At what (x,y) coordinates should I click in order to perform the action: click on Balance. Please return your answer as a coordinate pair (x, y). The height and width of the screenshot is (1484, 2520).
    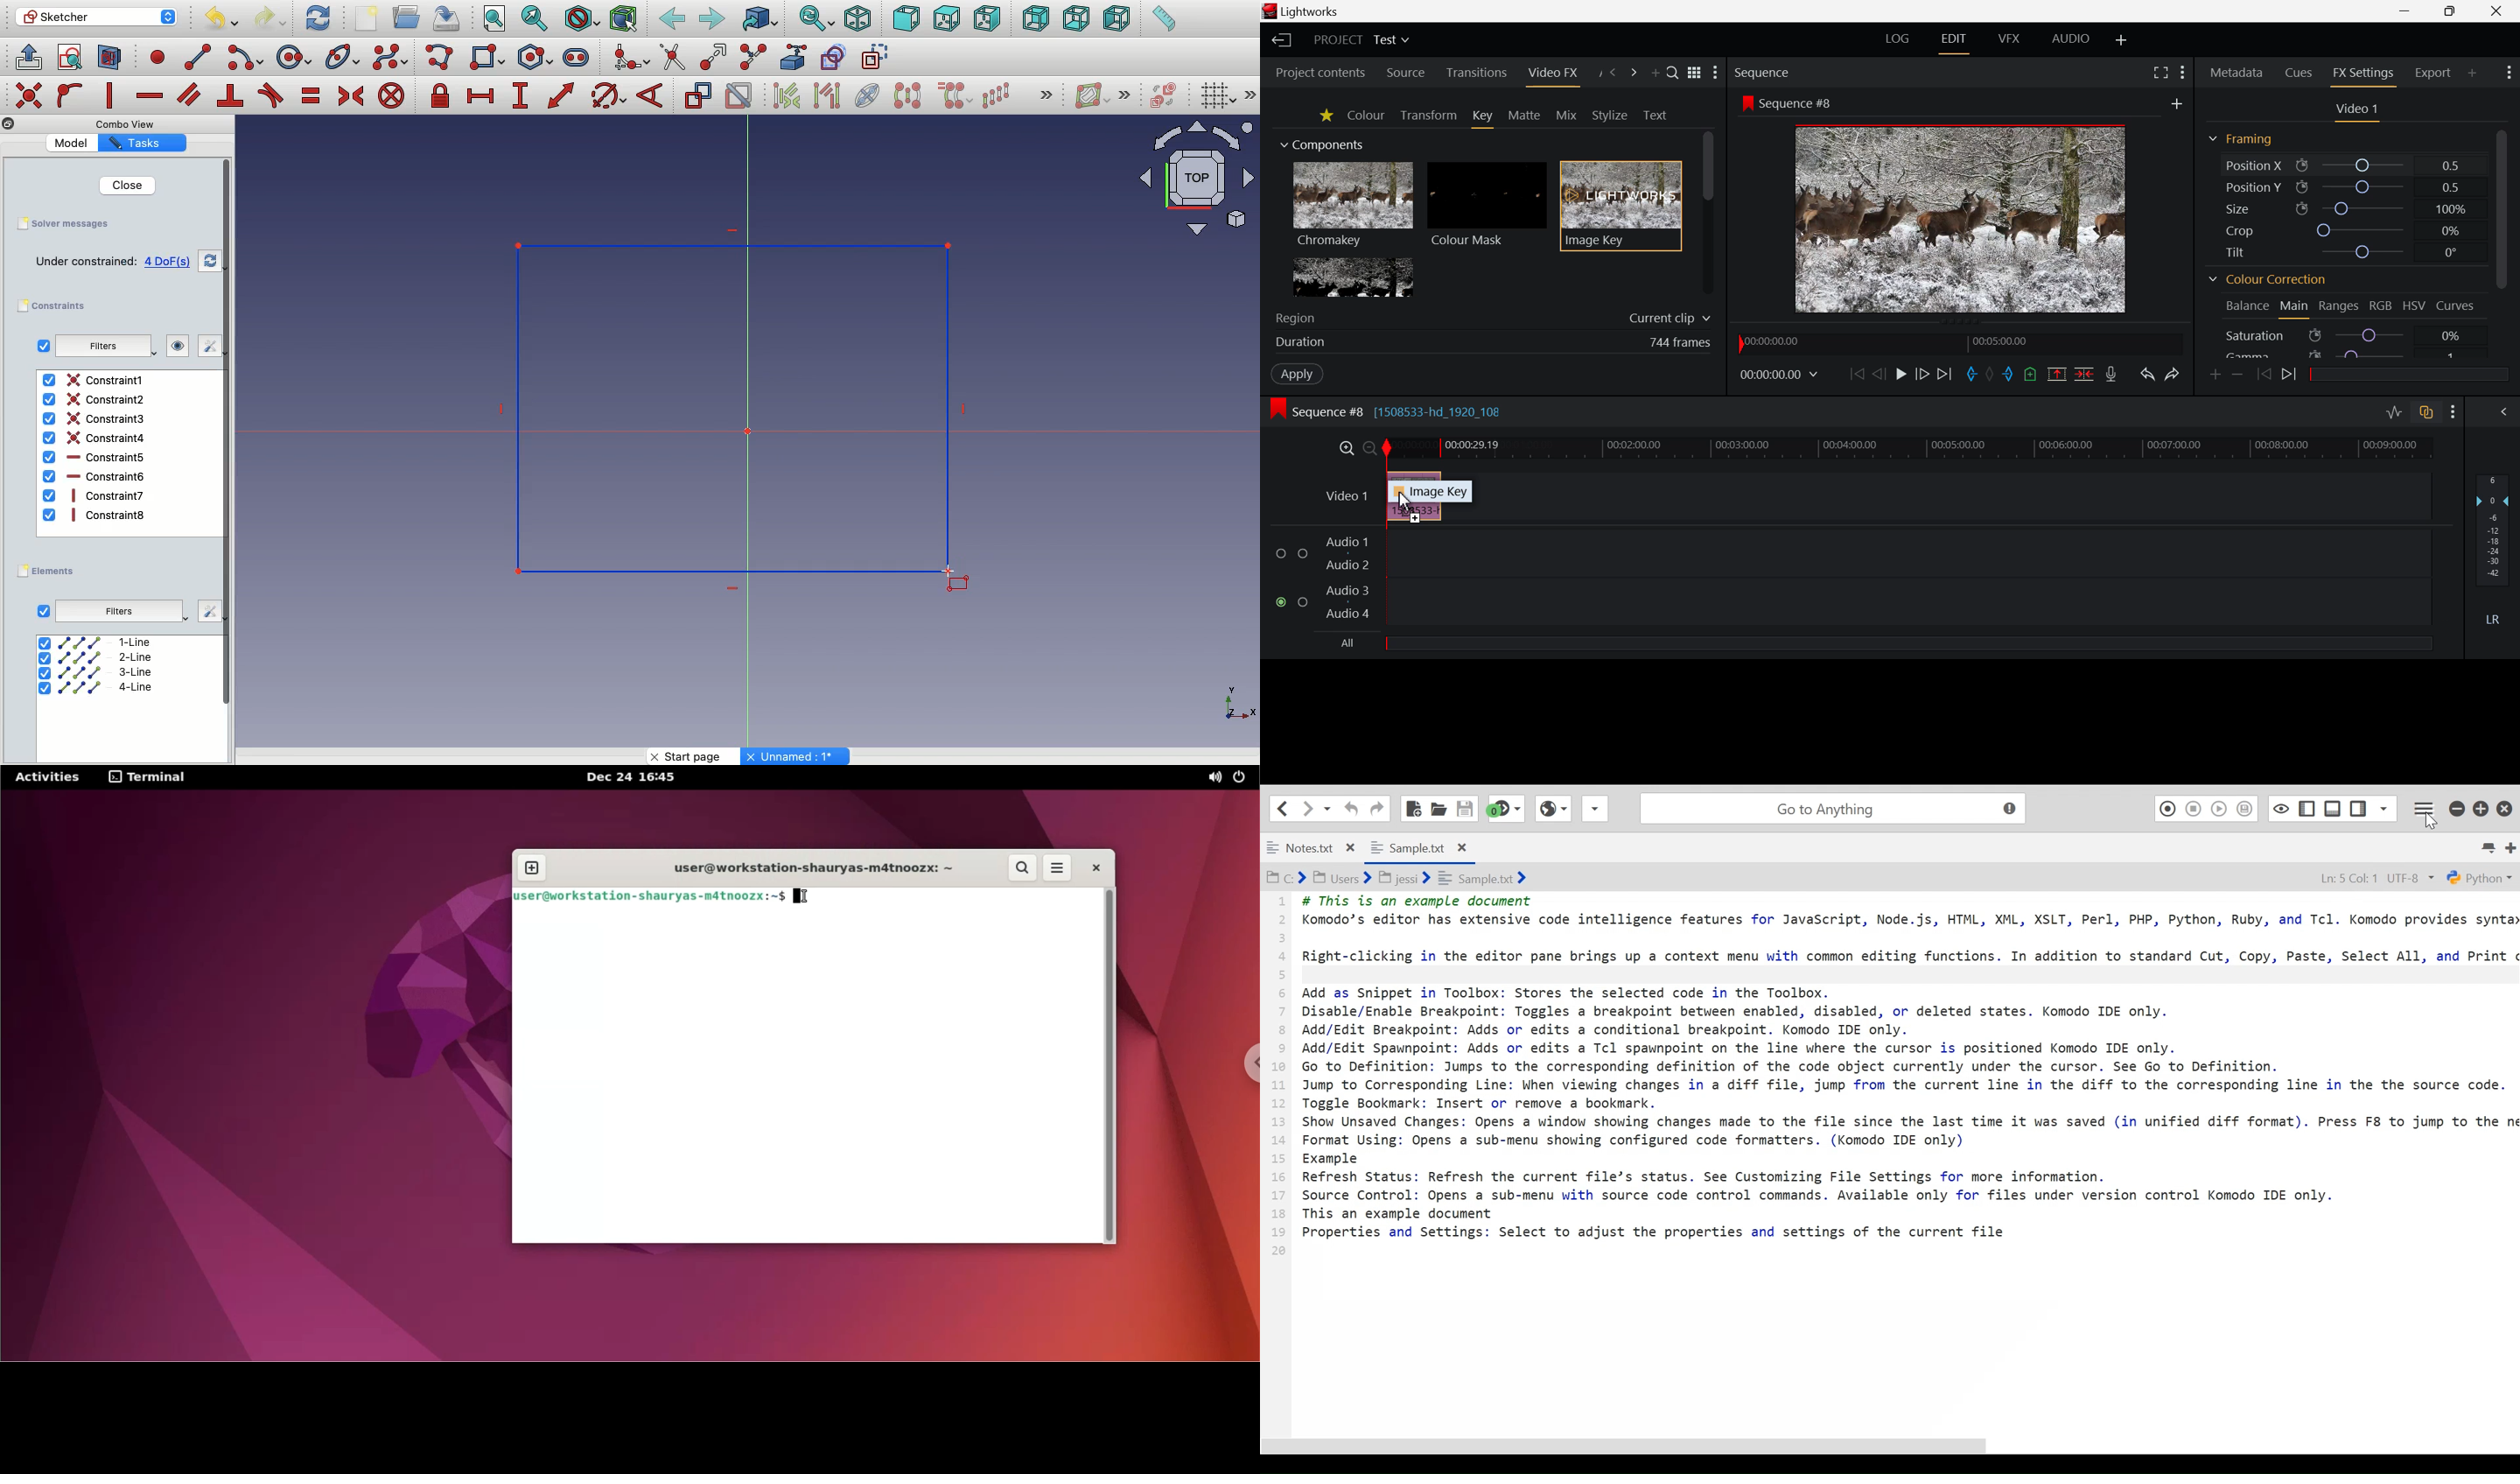
    Looking at the image, I should click on (2249, 305).